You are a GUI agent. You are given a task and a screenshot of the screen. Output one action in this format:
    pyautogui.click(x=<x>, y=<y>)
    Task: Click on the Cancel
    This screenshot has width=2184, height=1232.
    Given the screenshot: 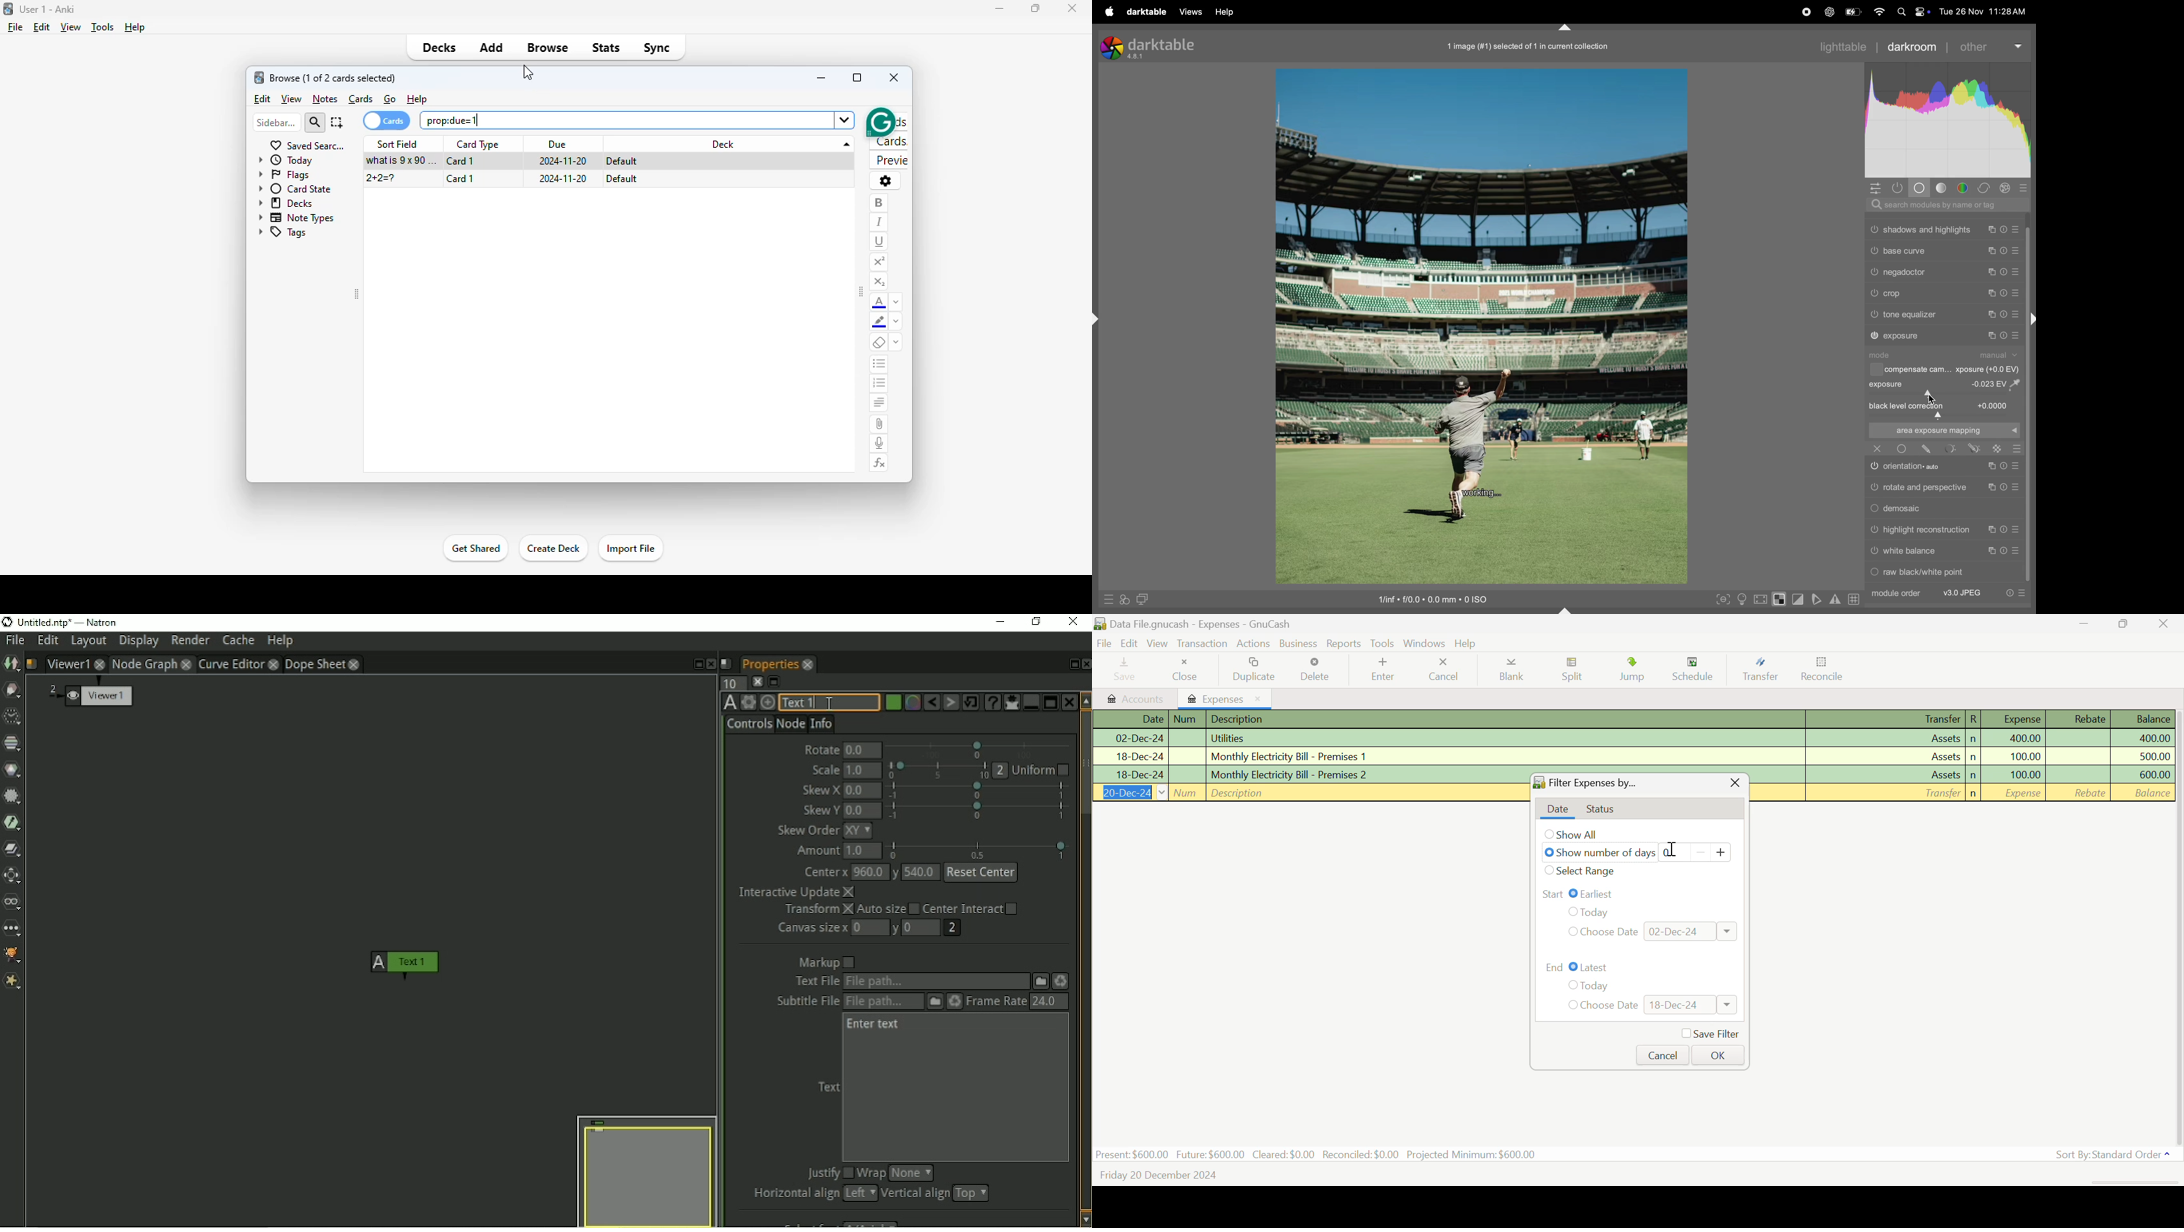 What is the action you would take?
    pyautogui.click(x=1662, y=1056)
    